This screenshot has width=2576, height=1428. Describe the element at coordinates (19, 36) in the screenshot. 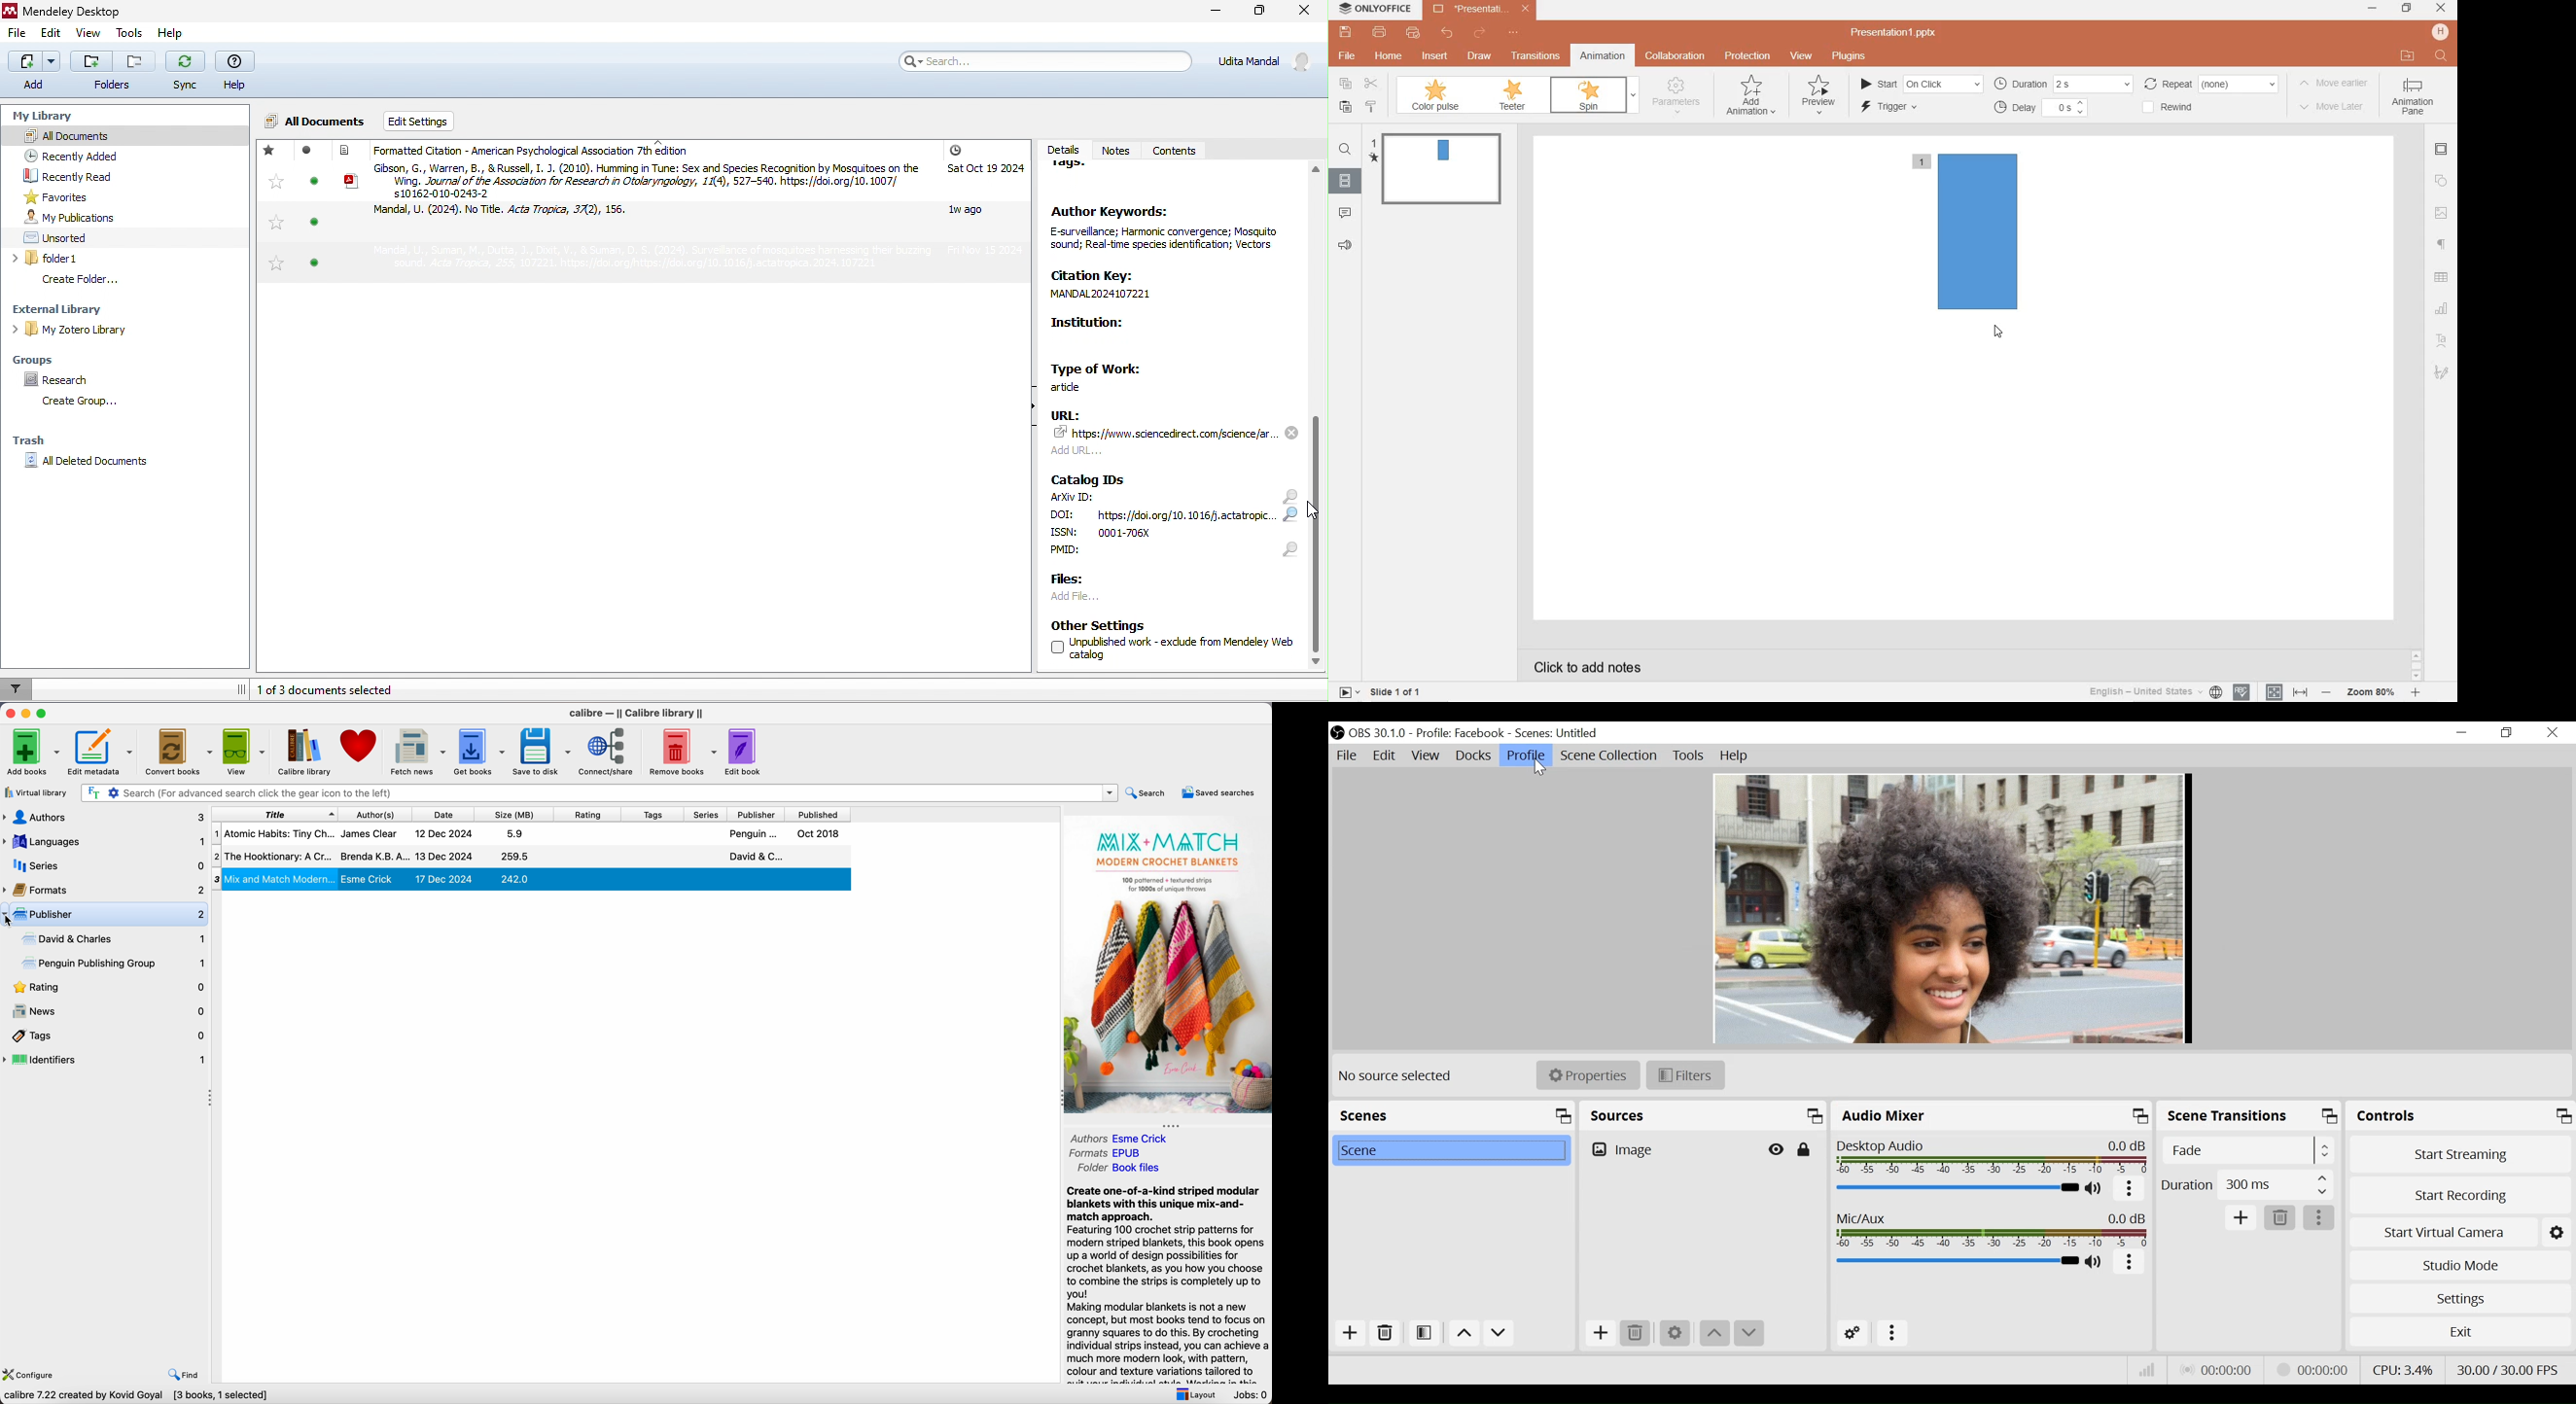

I see `file` at that location.